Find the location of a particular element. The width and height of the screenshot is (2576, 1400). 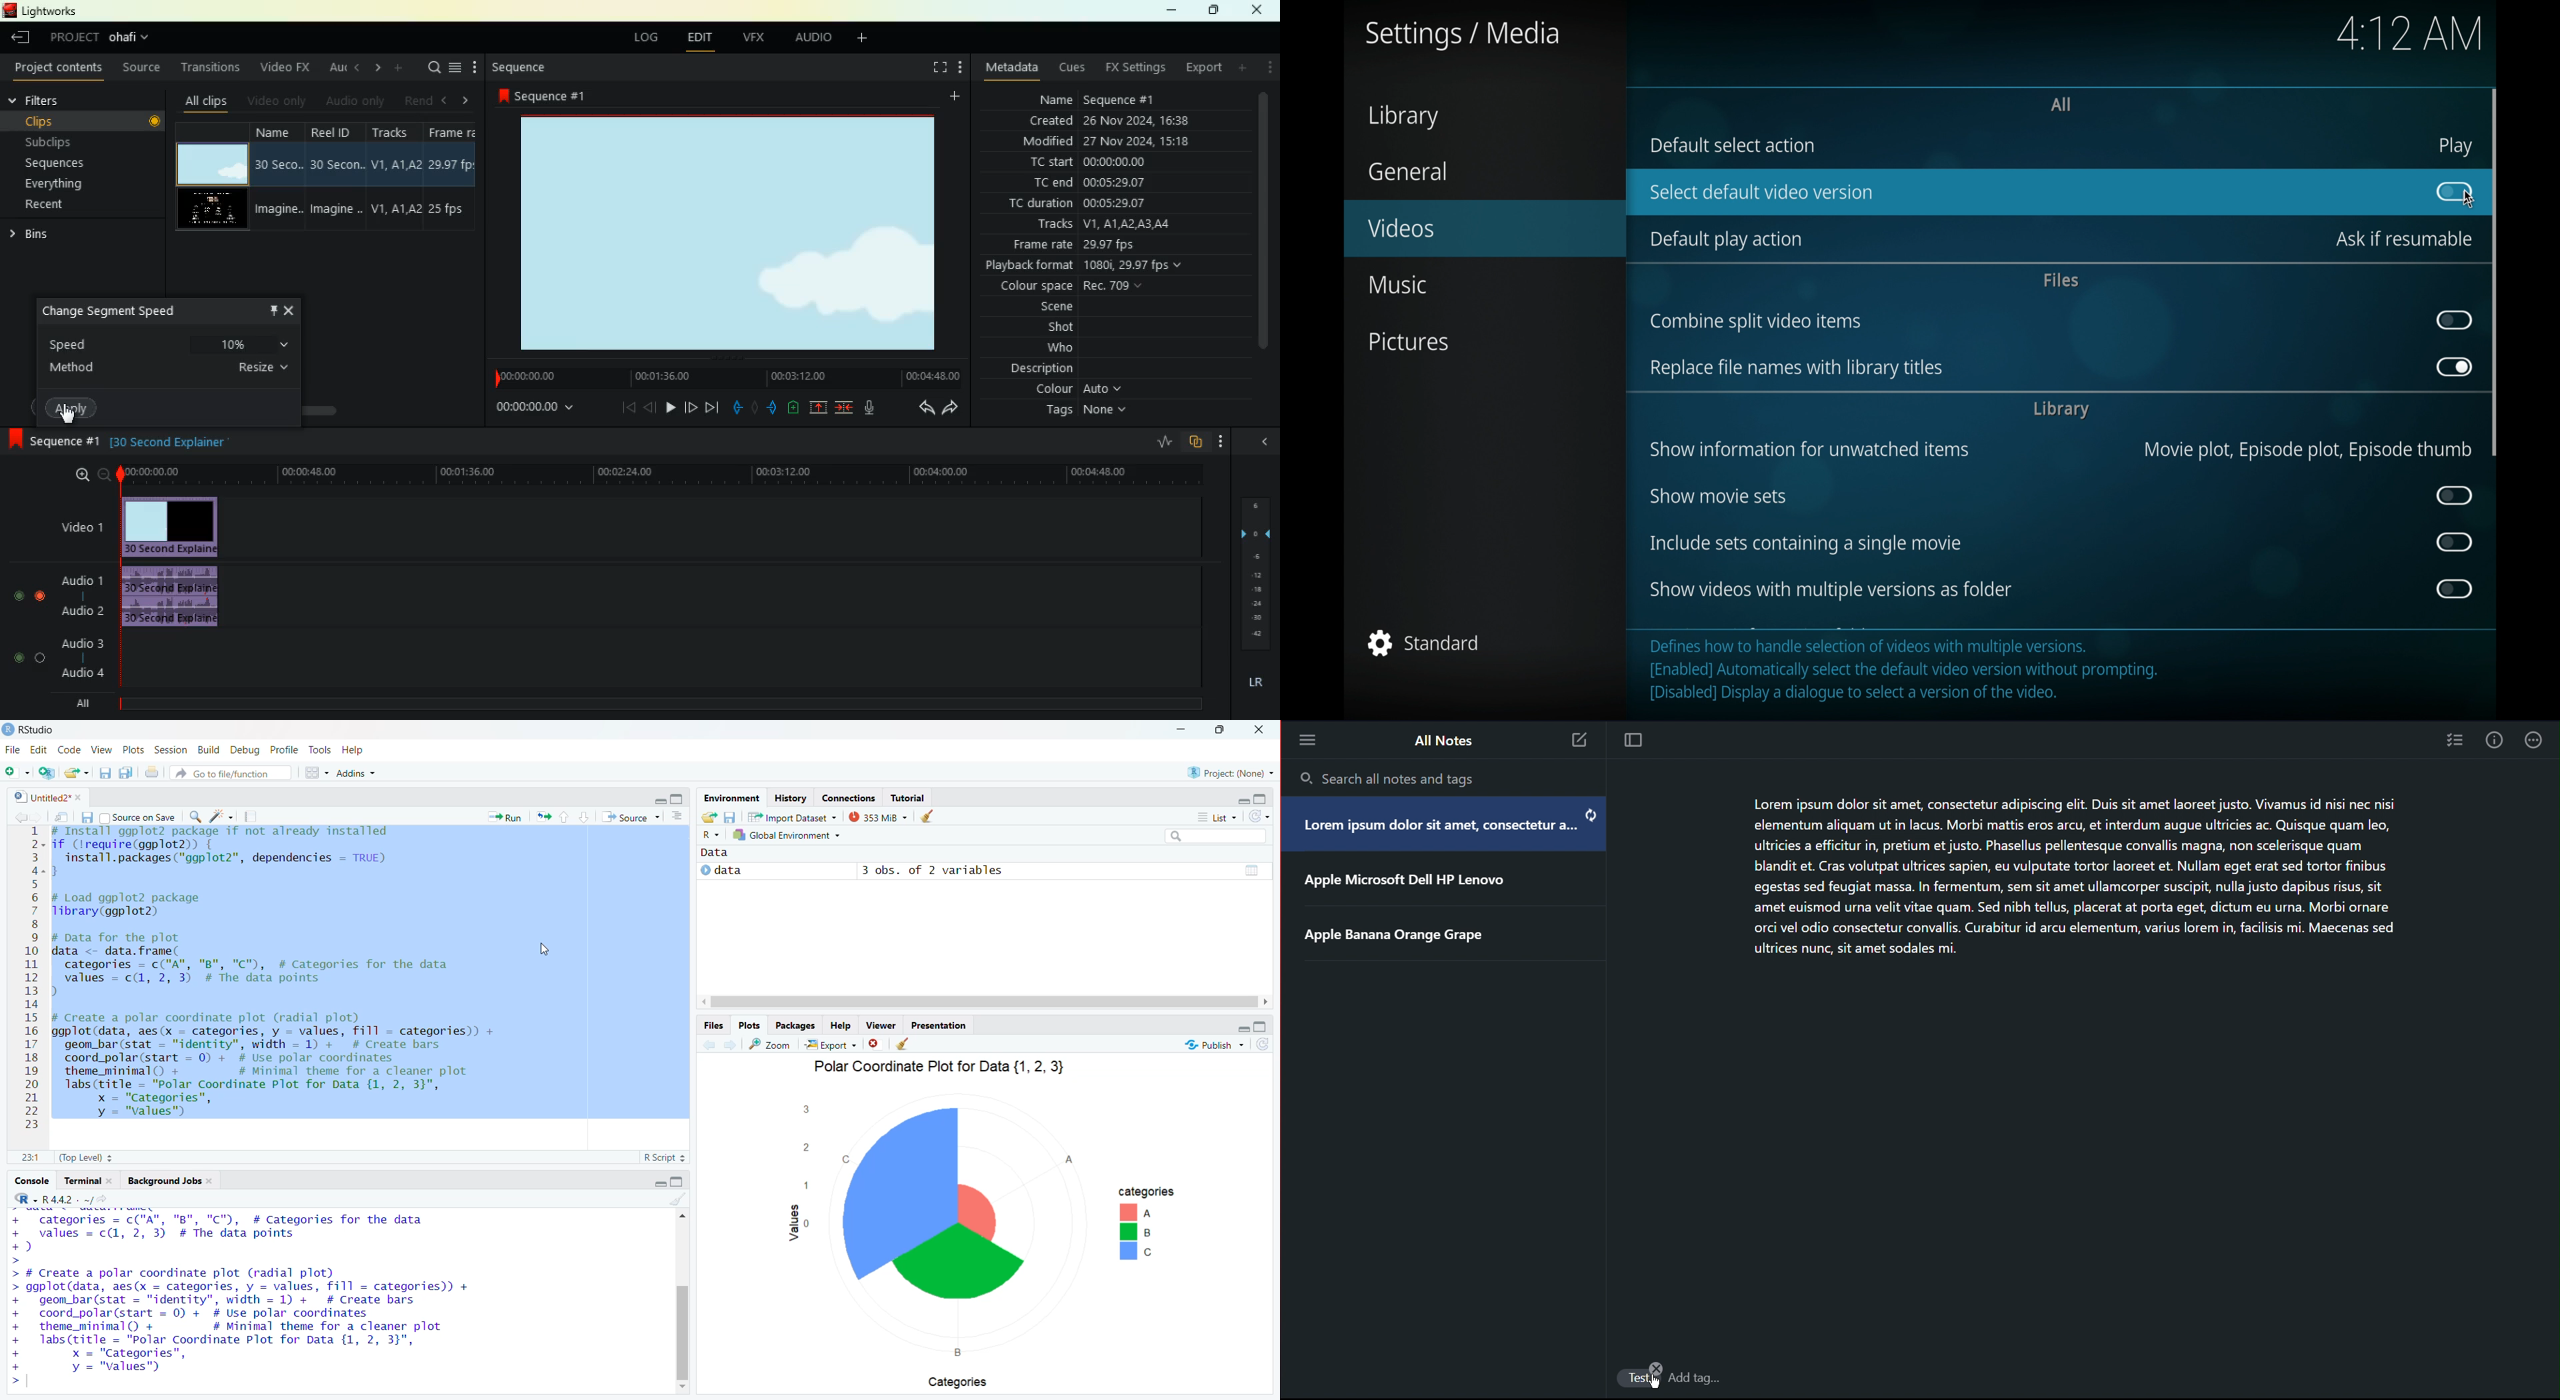

close is located at coordinates (1254, 729).